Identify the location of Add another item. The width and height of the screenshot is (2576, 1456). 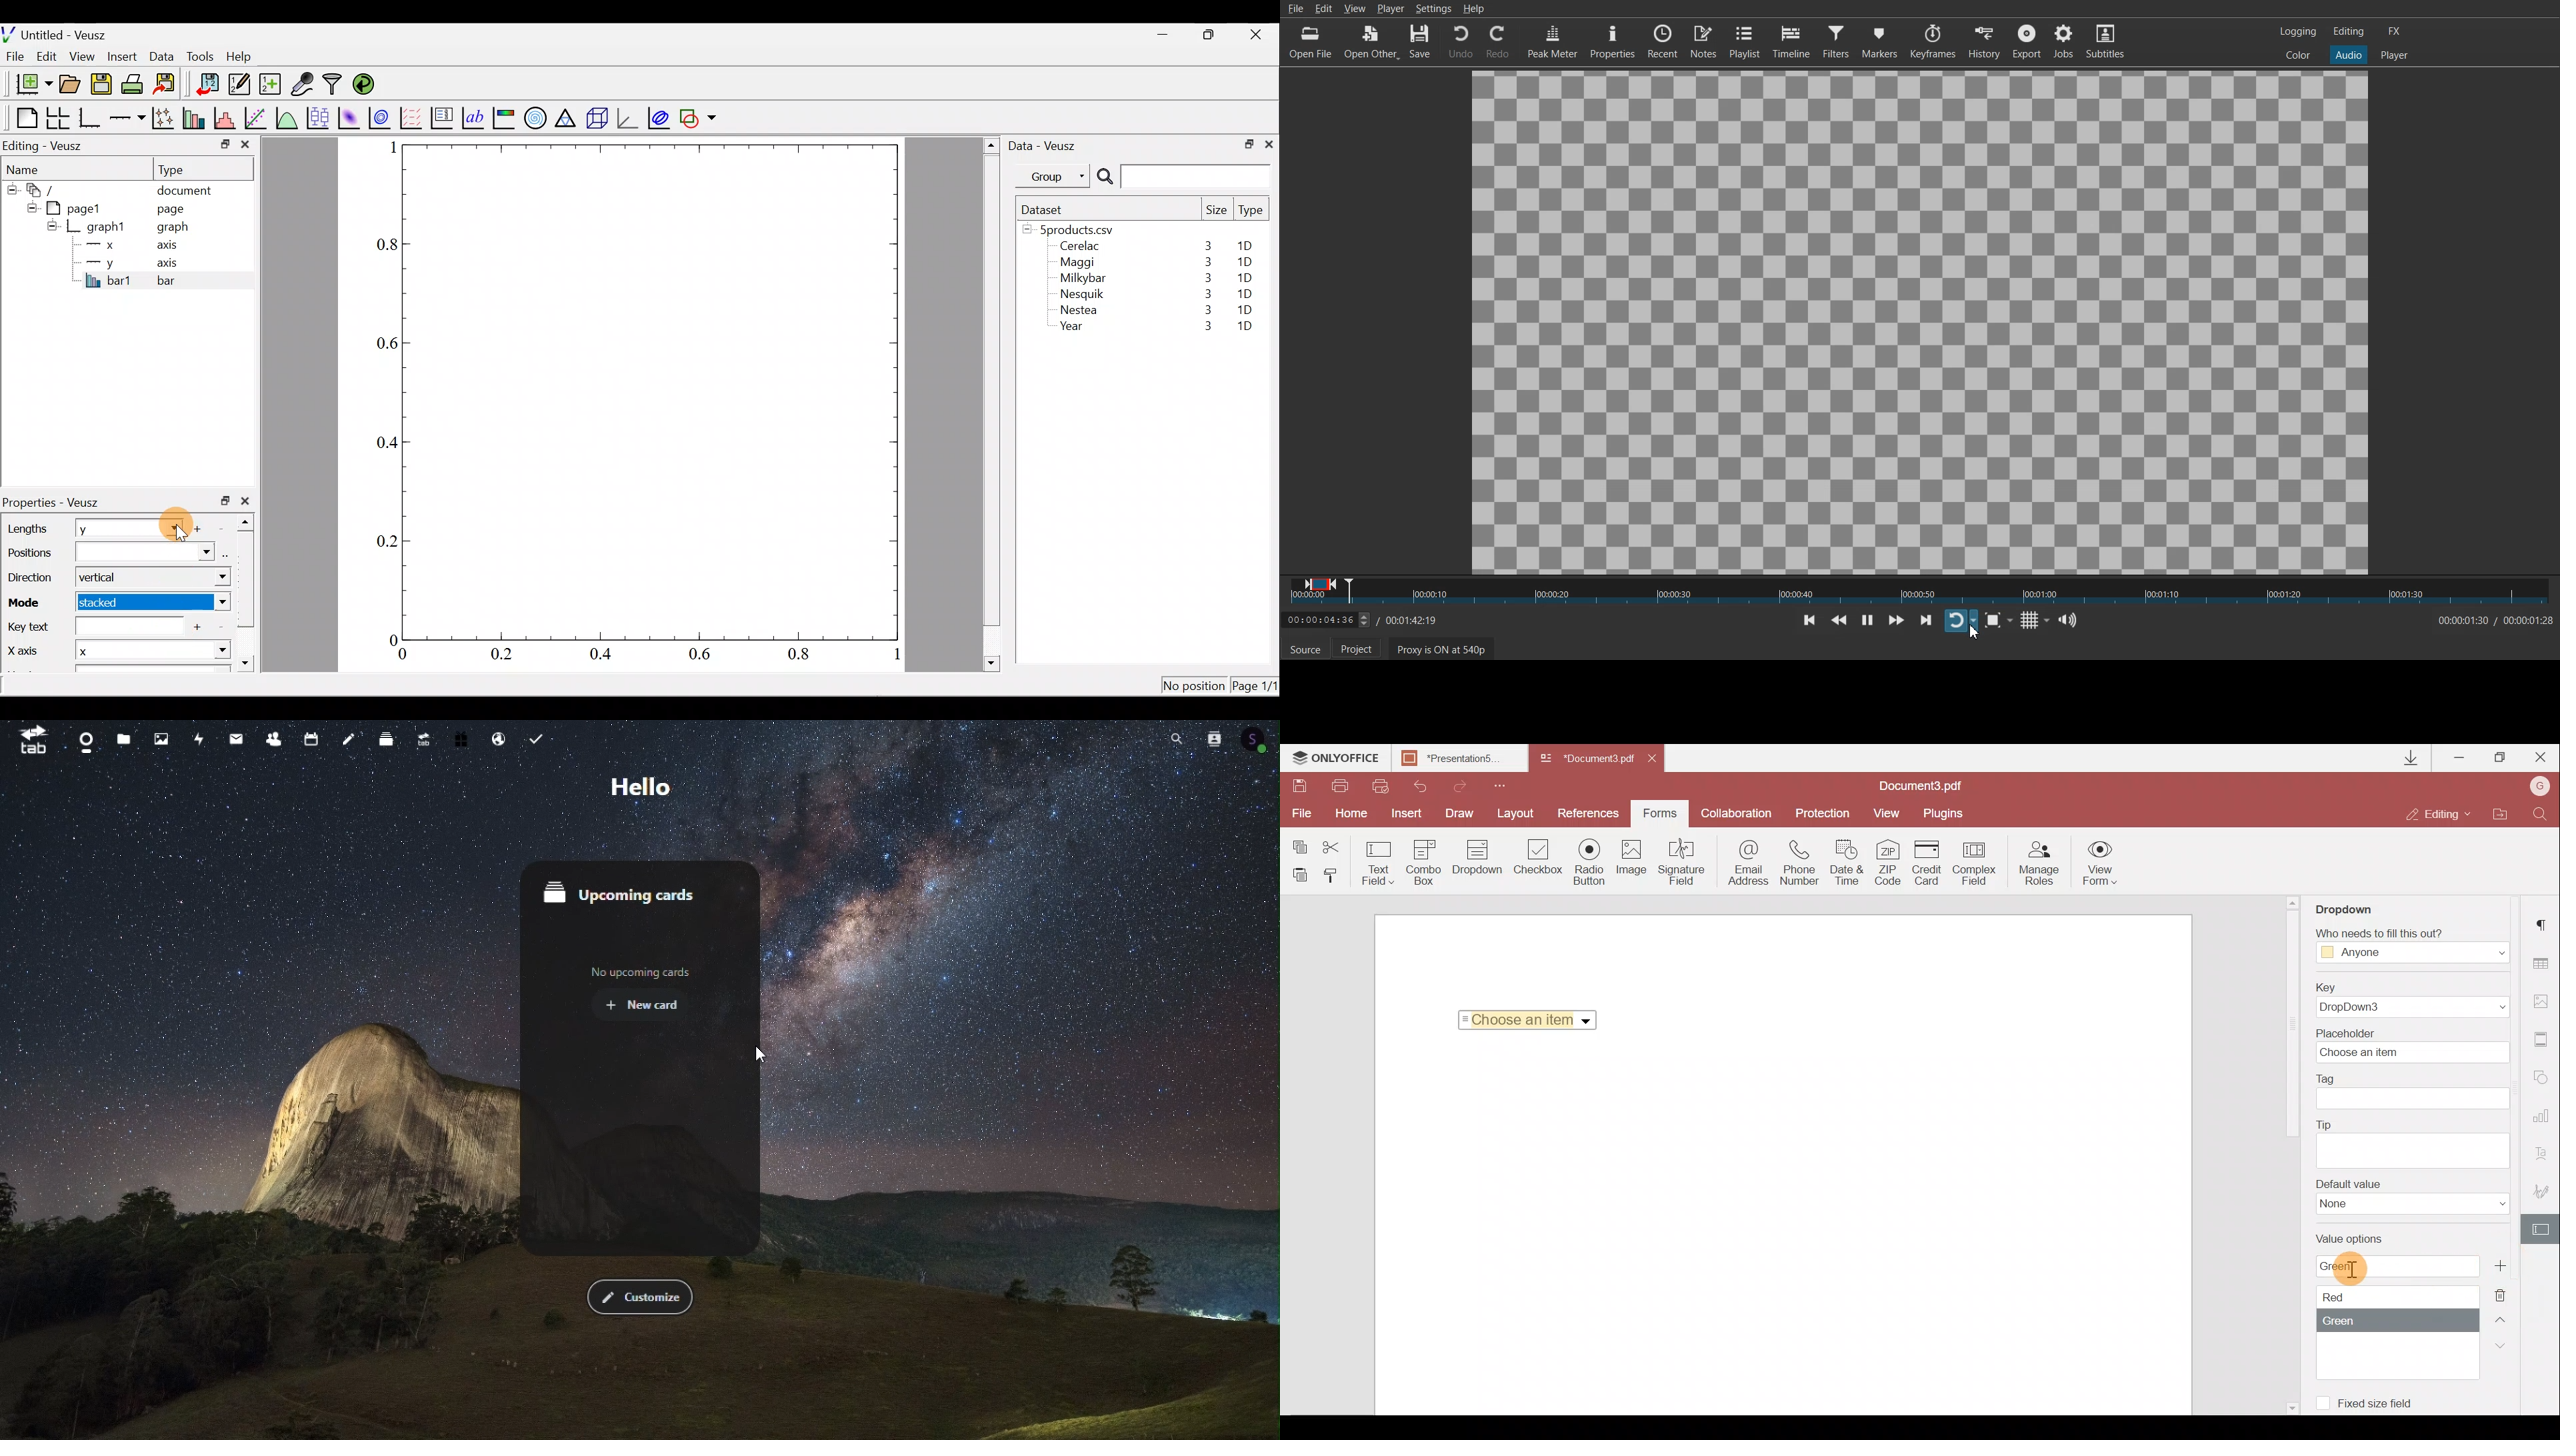
(201, 529).